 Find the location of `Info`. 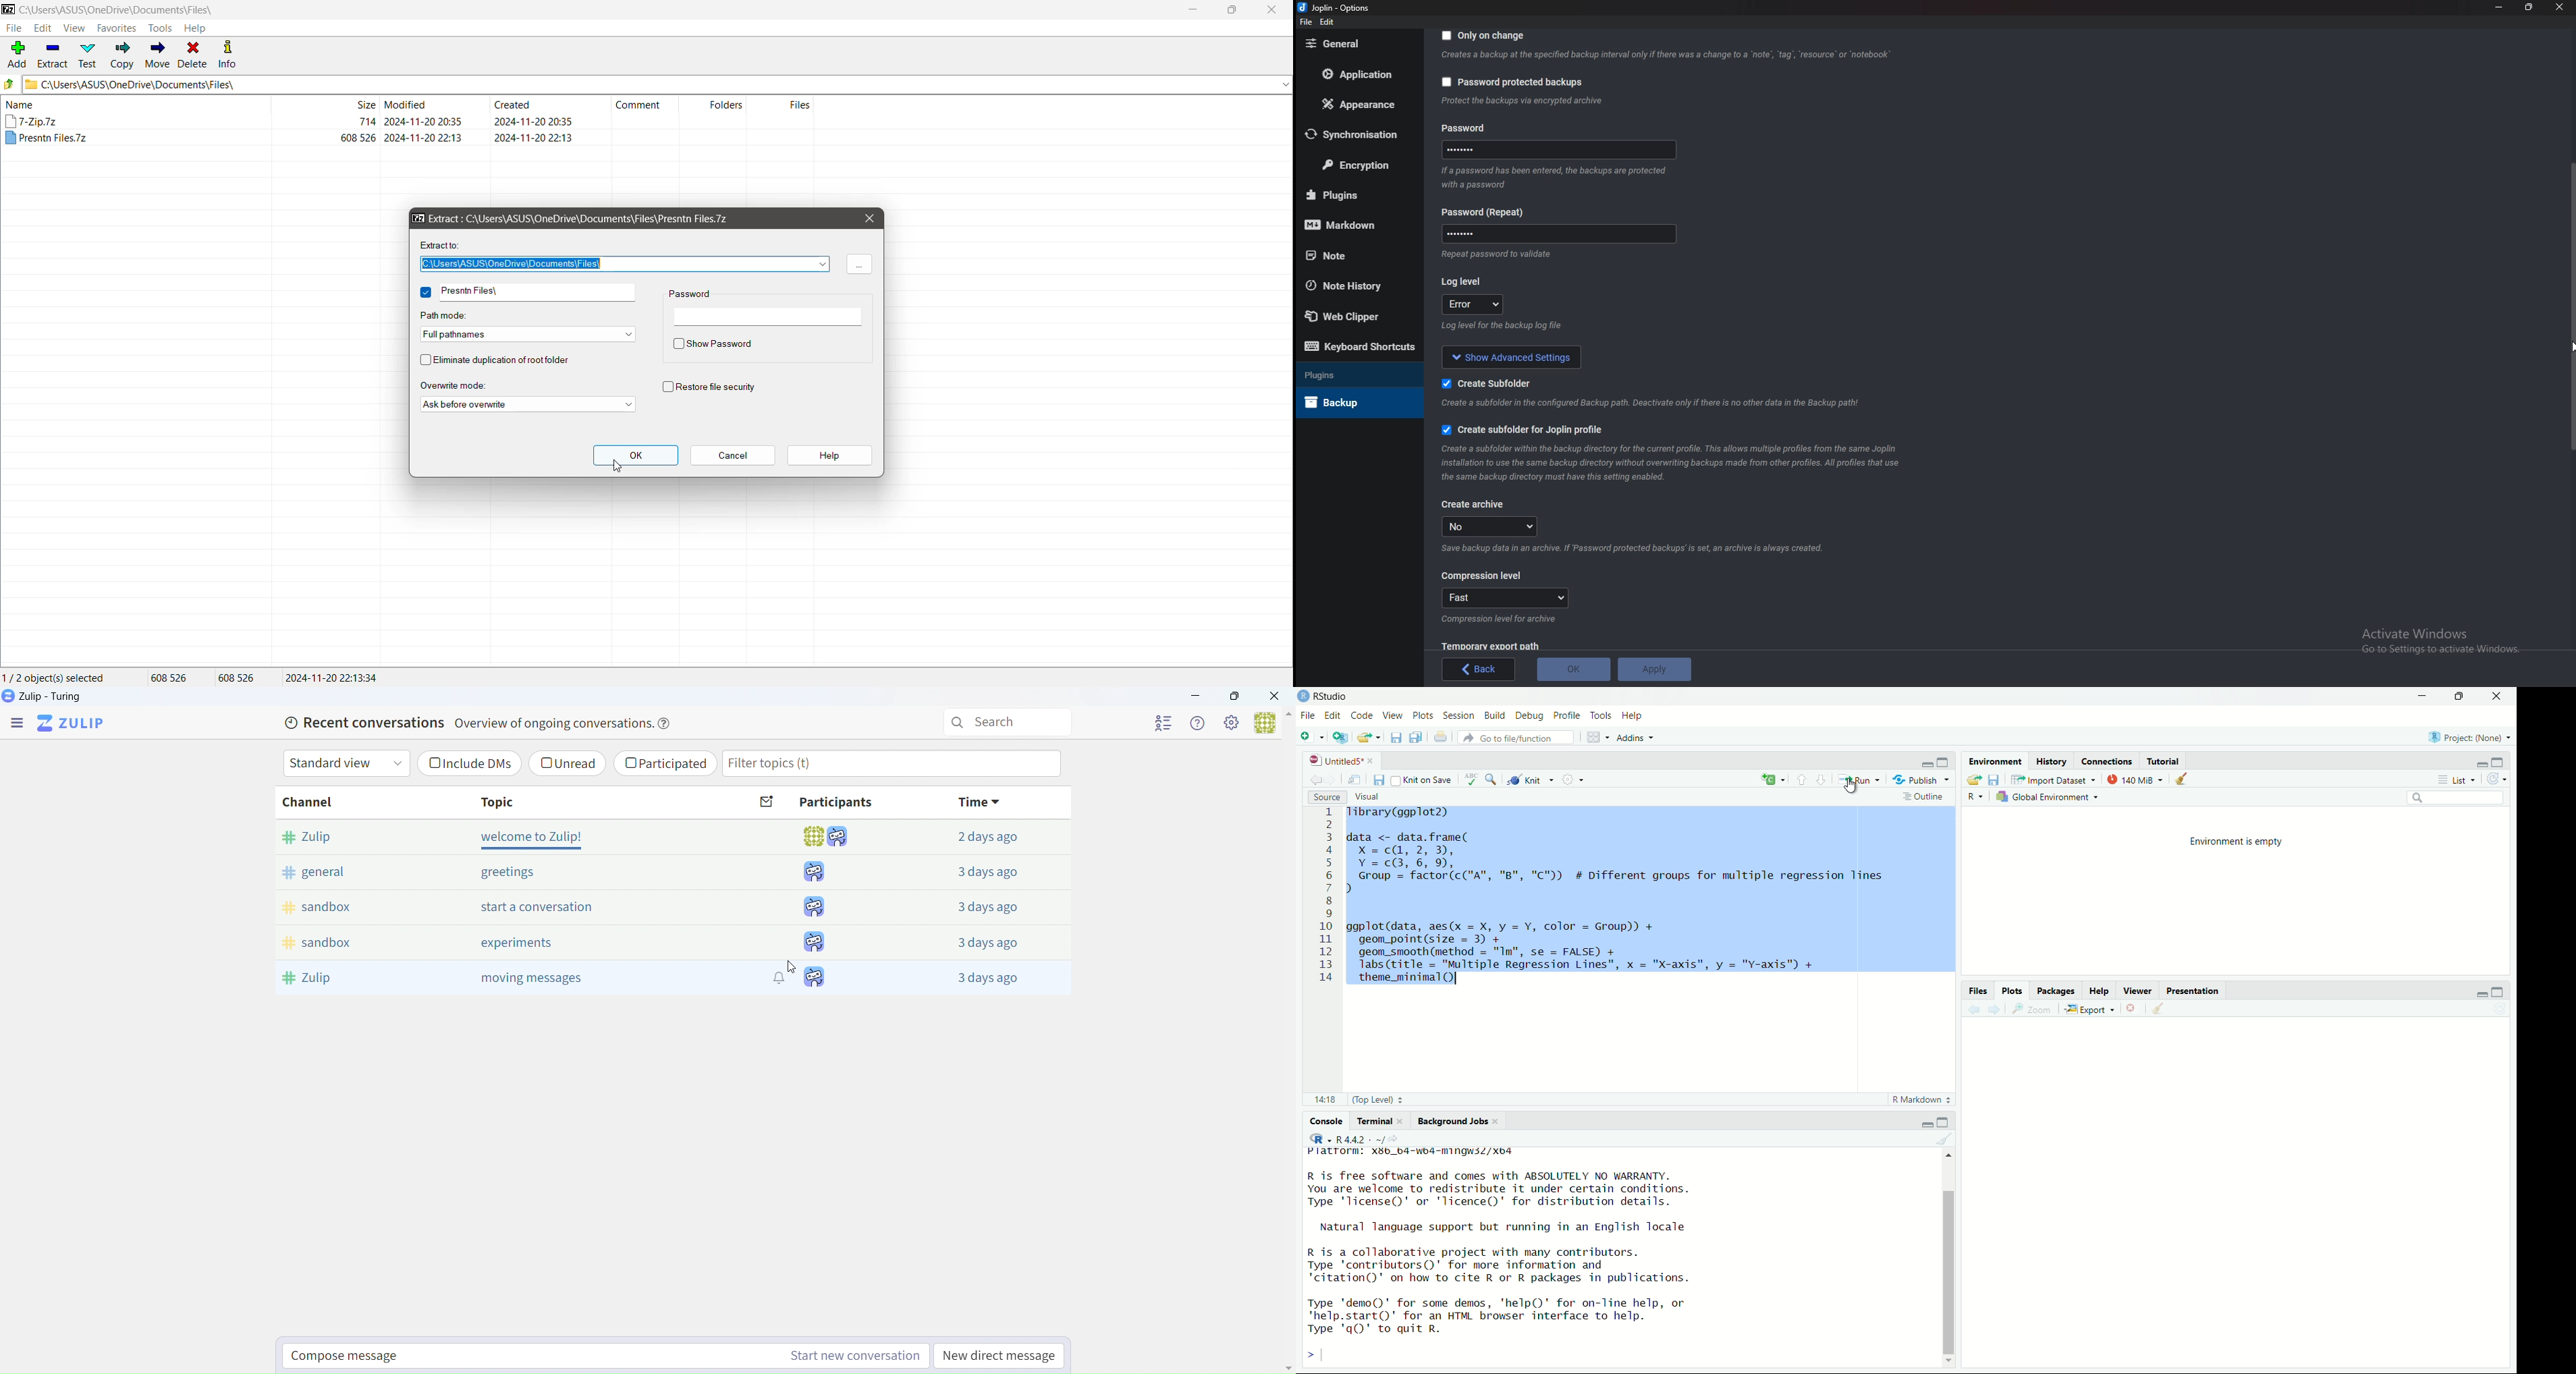

Info is located at coordinates (1494, 253).